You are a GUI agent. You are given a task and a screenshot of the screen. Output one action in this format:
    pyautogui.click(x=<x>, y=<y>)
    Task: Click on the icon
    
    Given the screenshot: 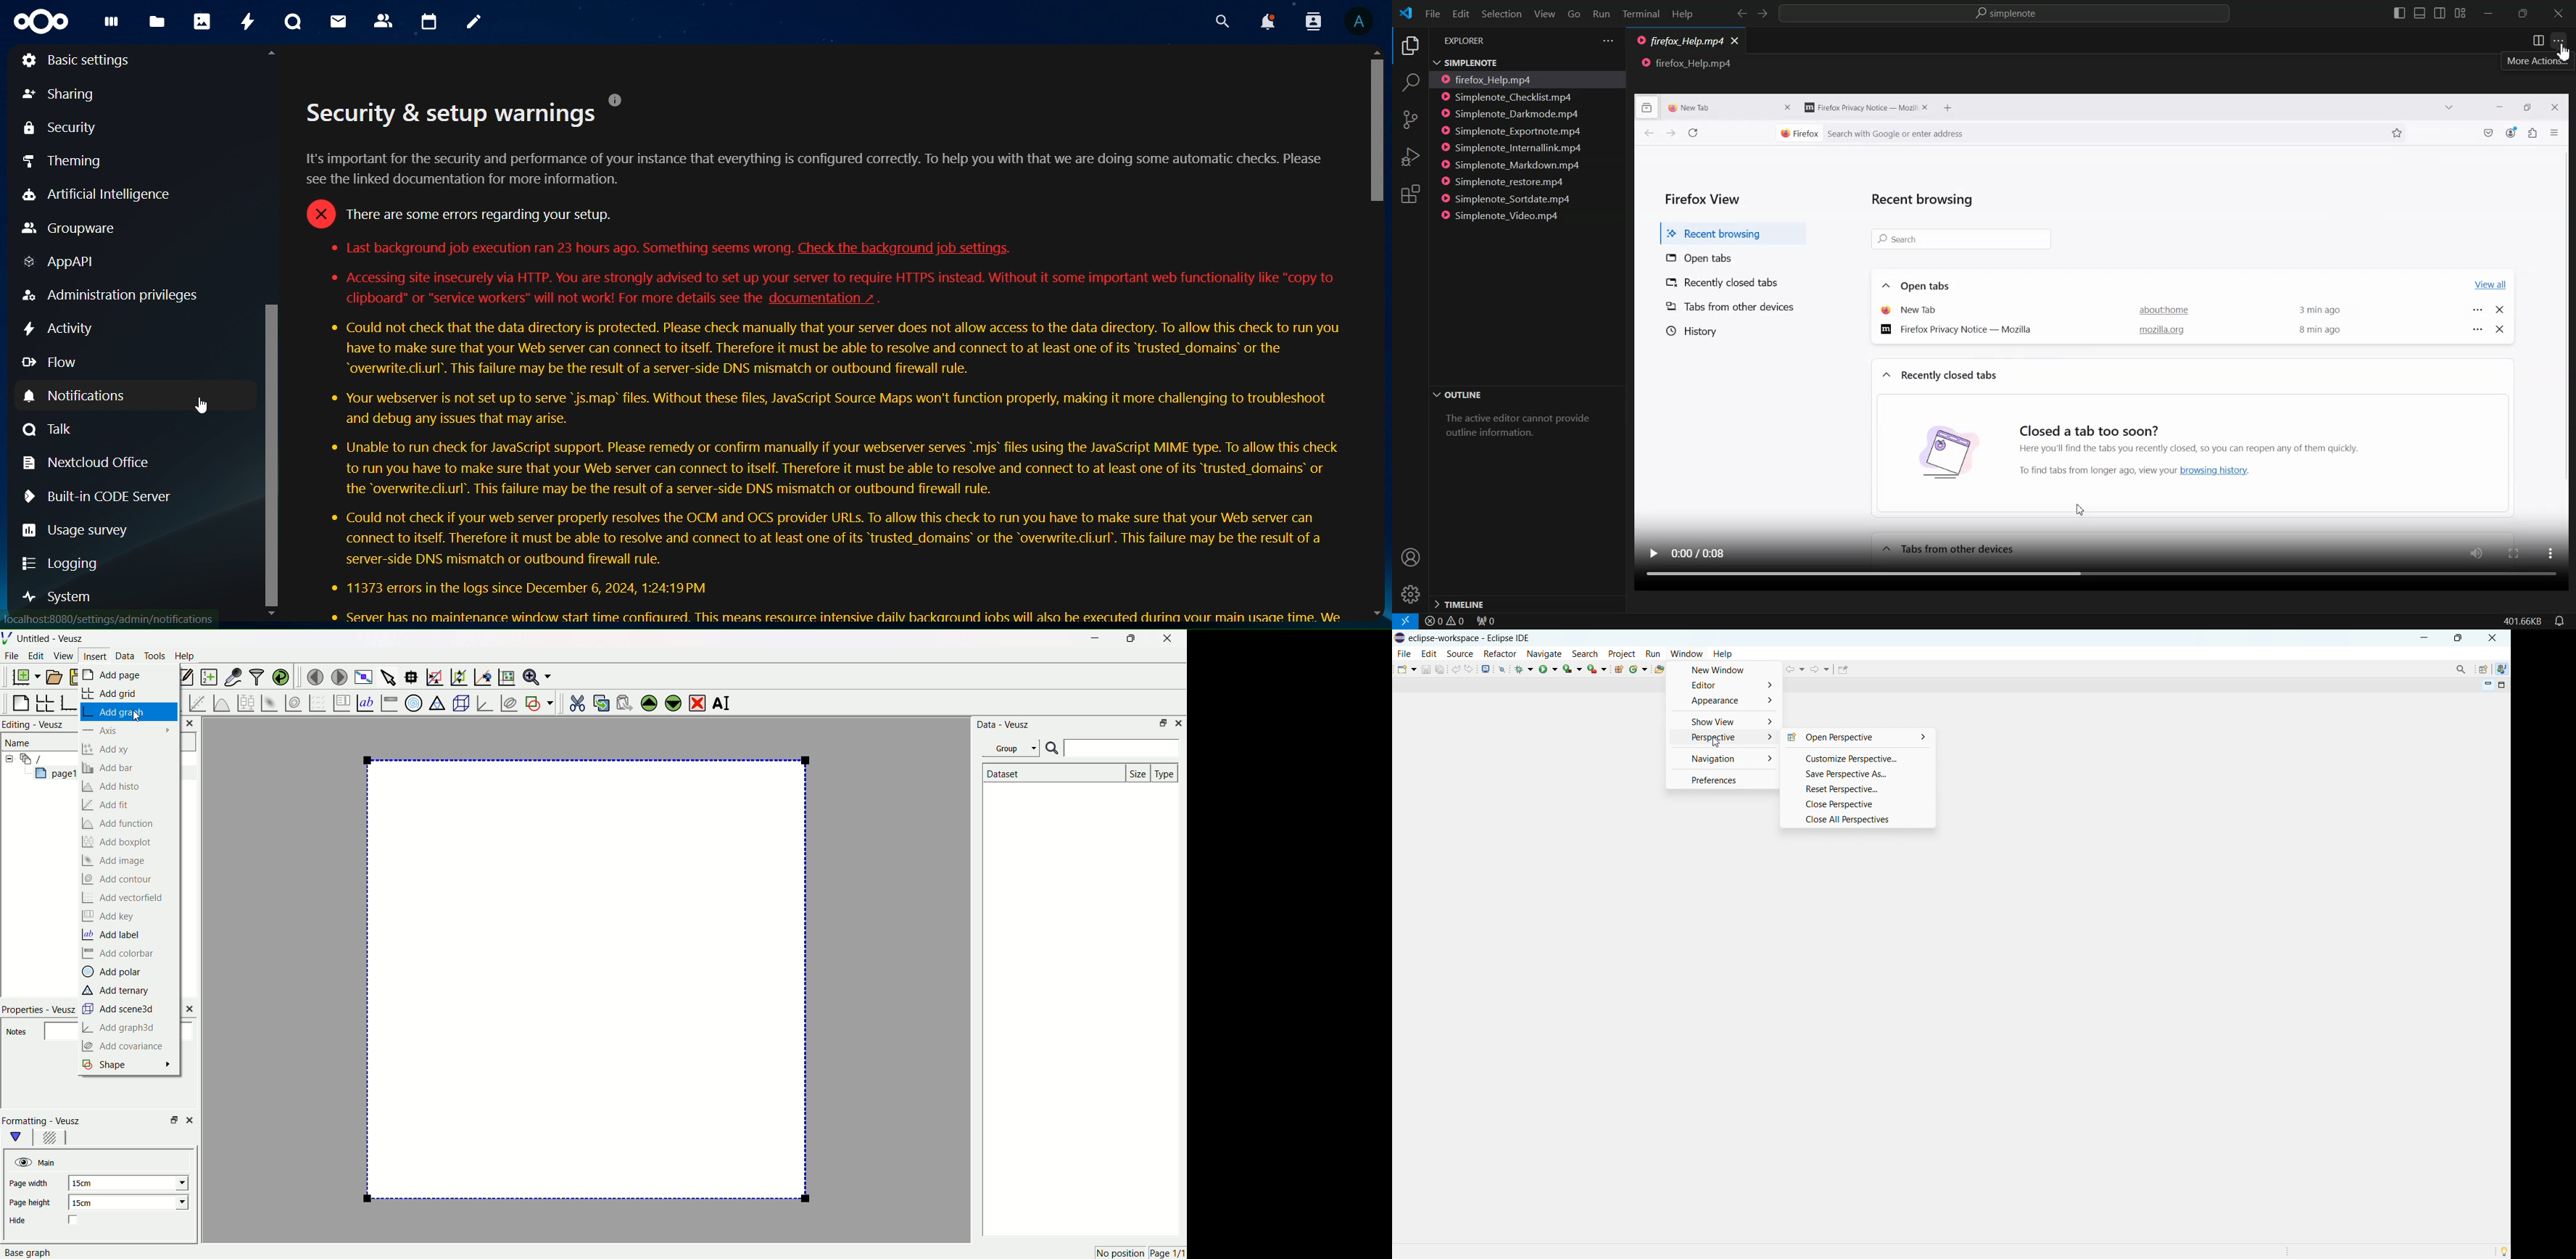 What is the action you would take?
    pyautogui.click(x=39, y=23)
    